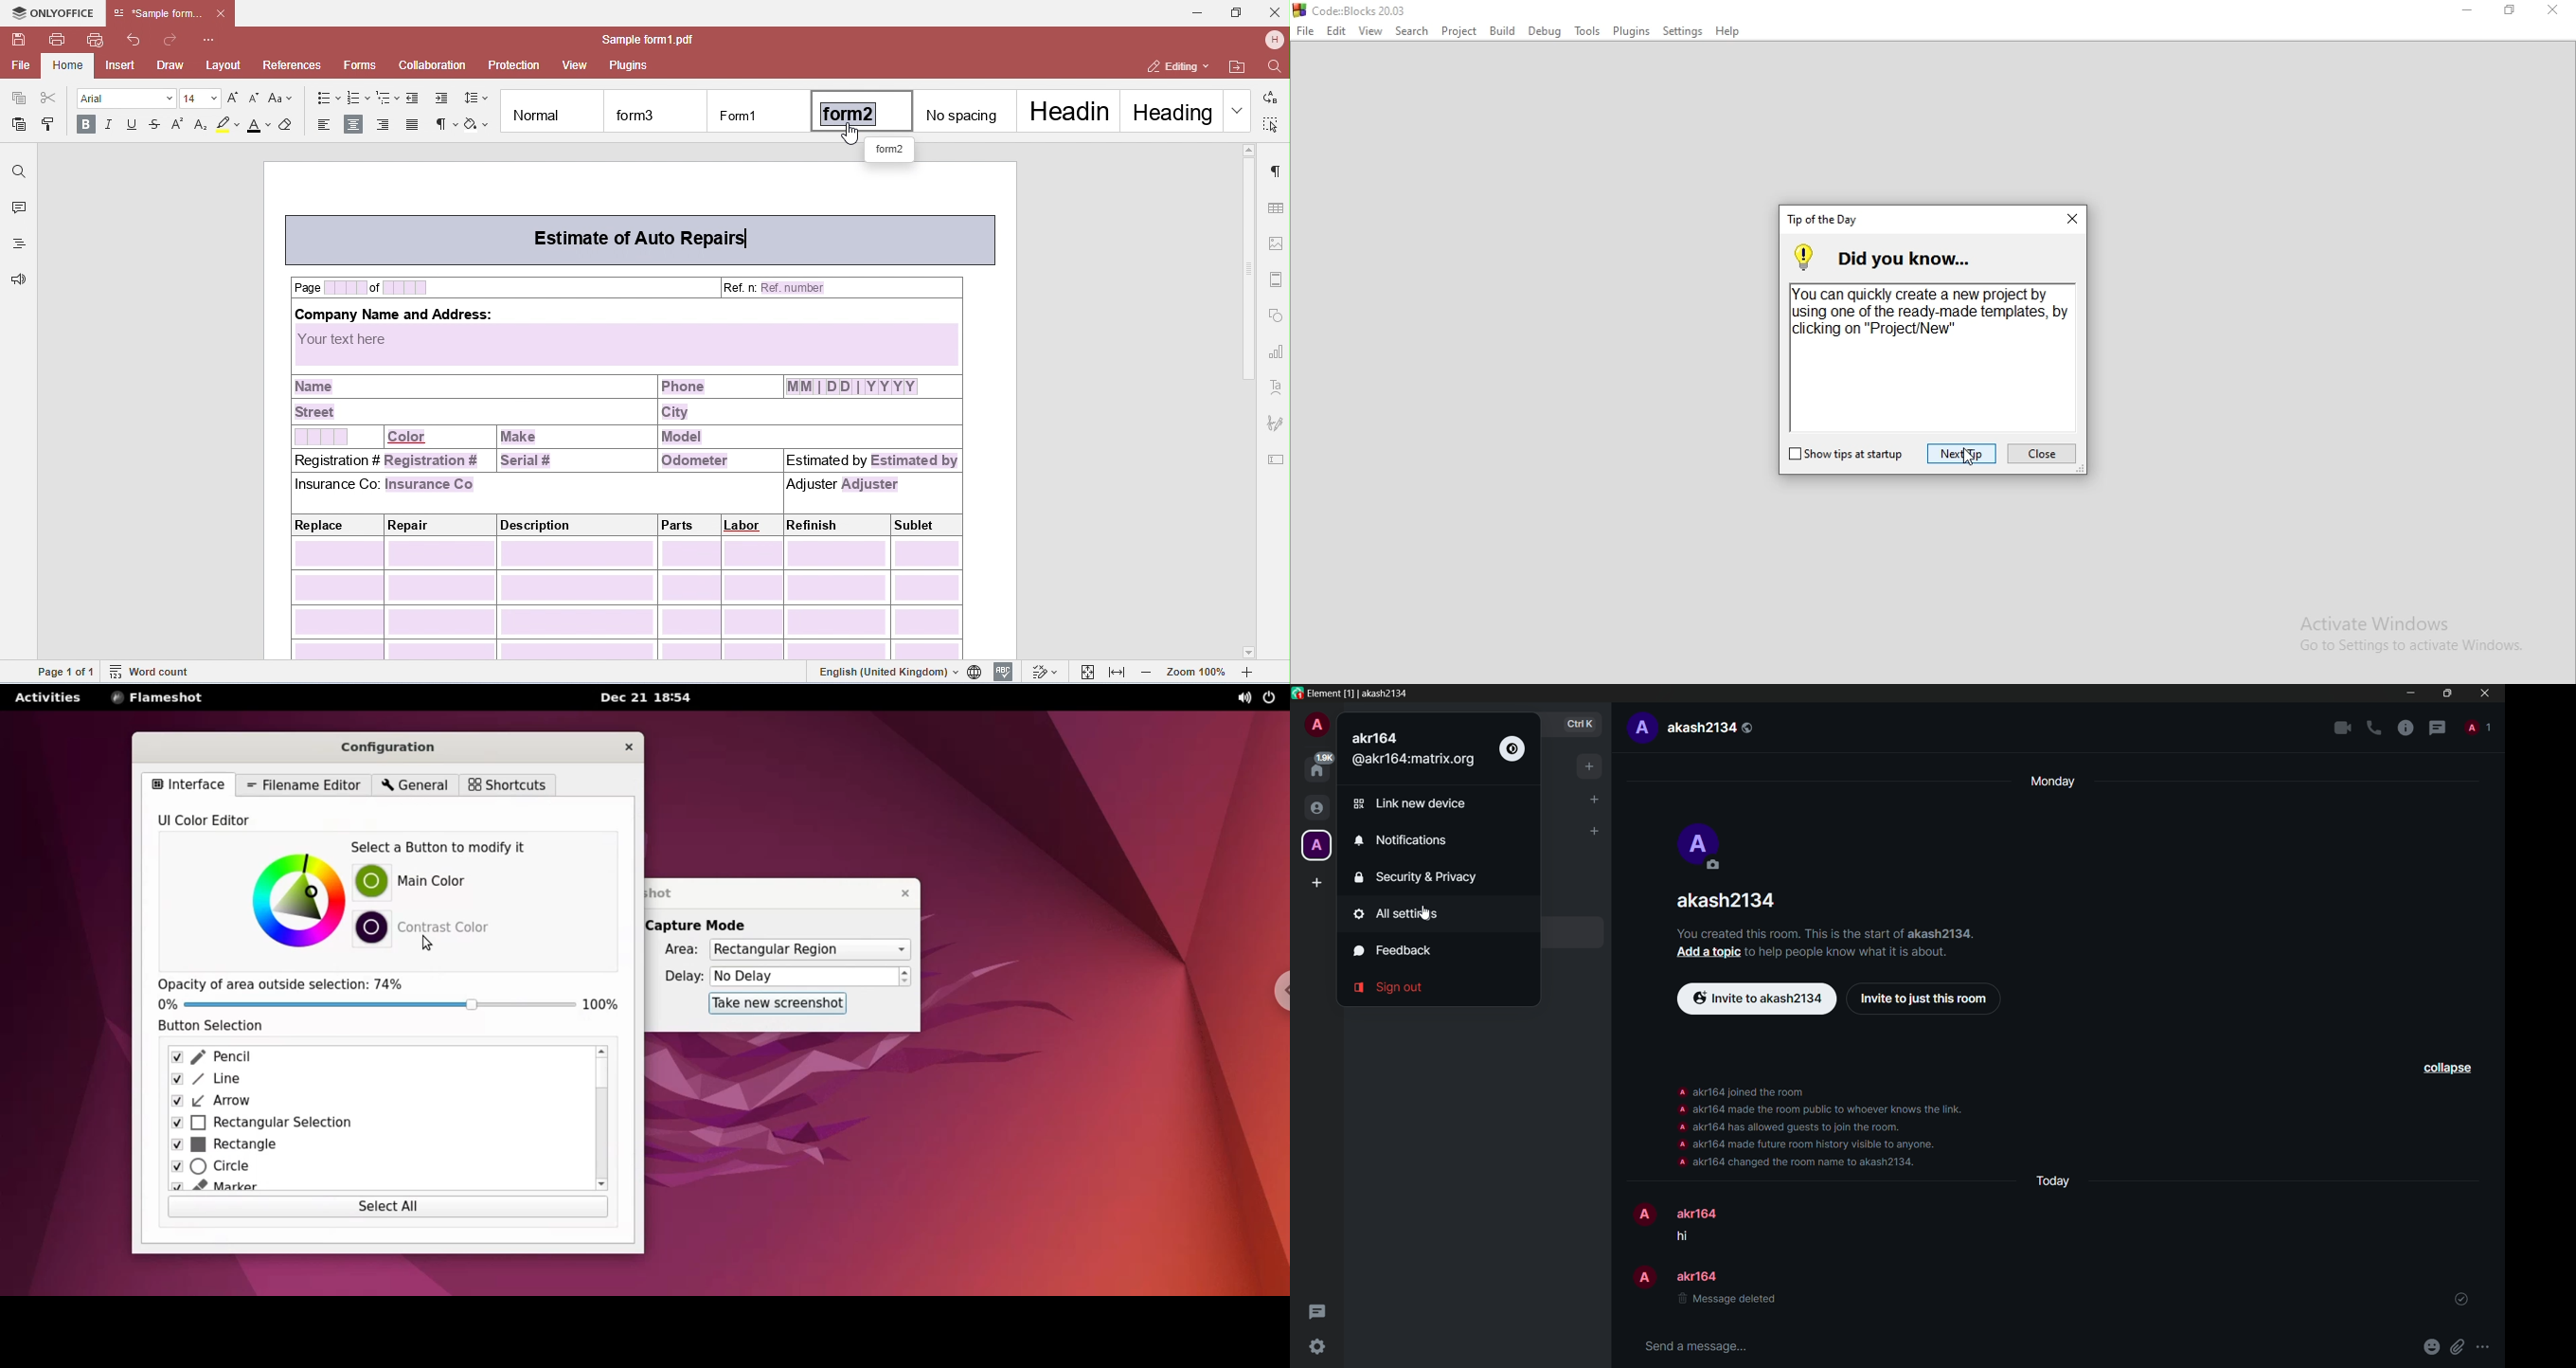  Describe the element at coordinates (1315, 845) in the screenshot. I see `profile icon` at that location.